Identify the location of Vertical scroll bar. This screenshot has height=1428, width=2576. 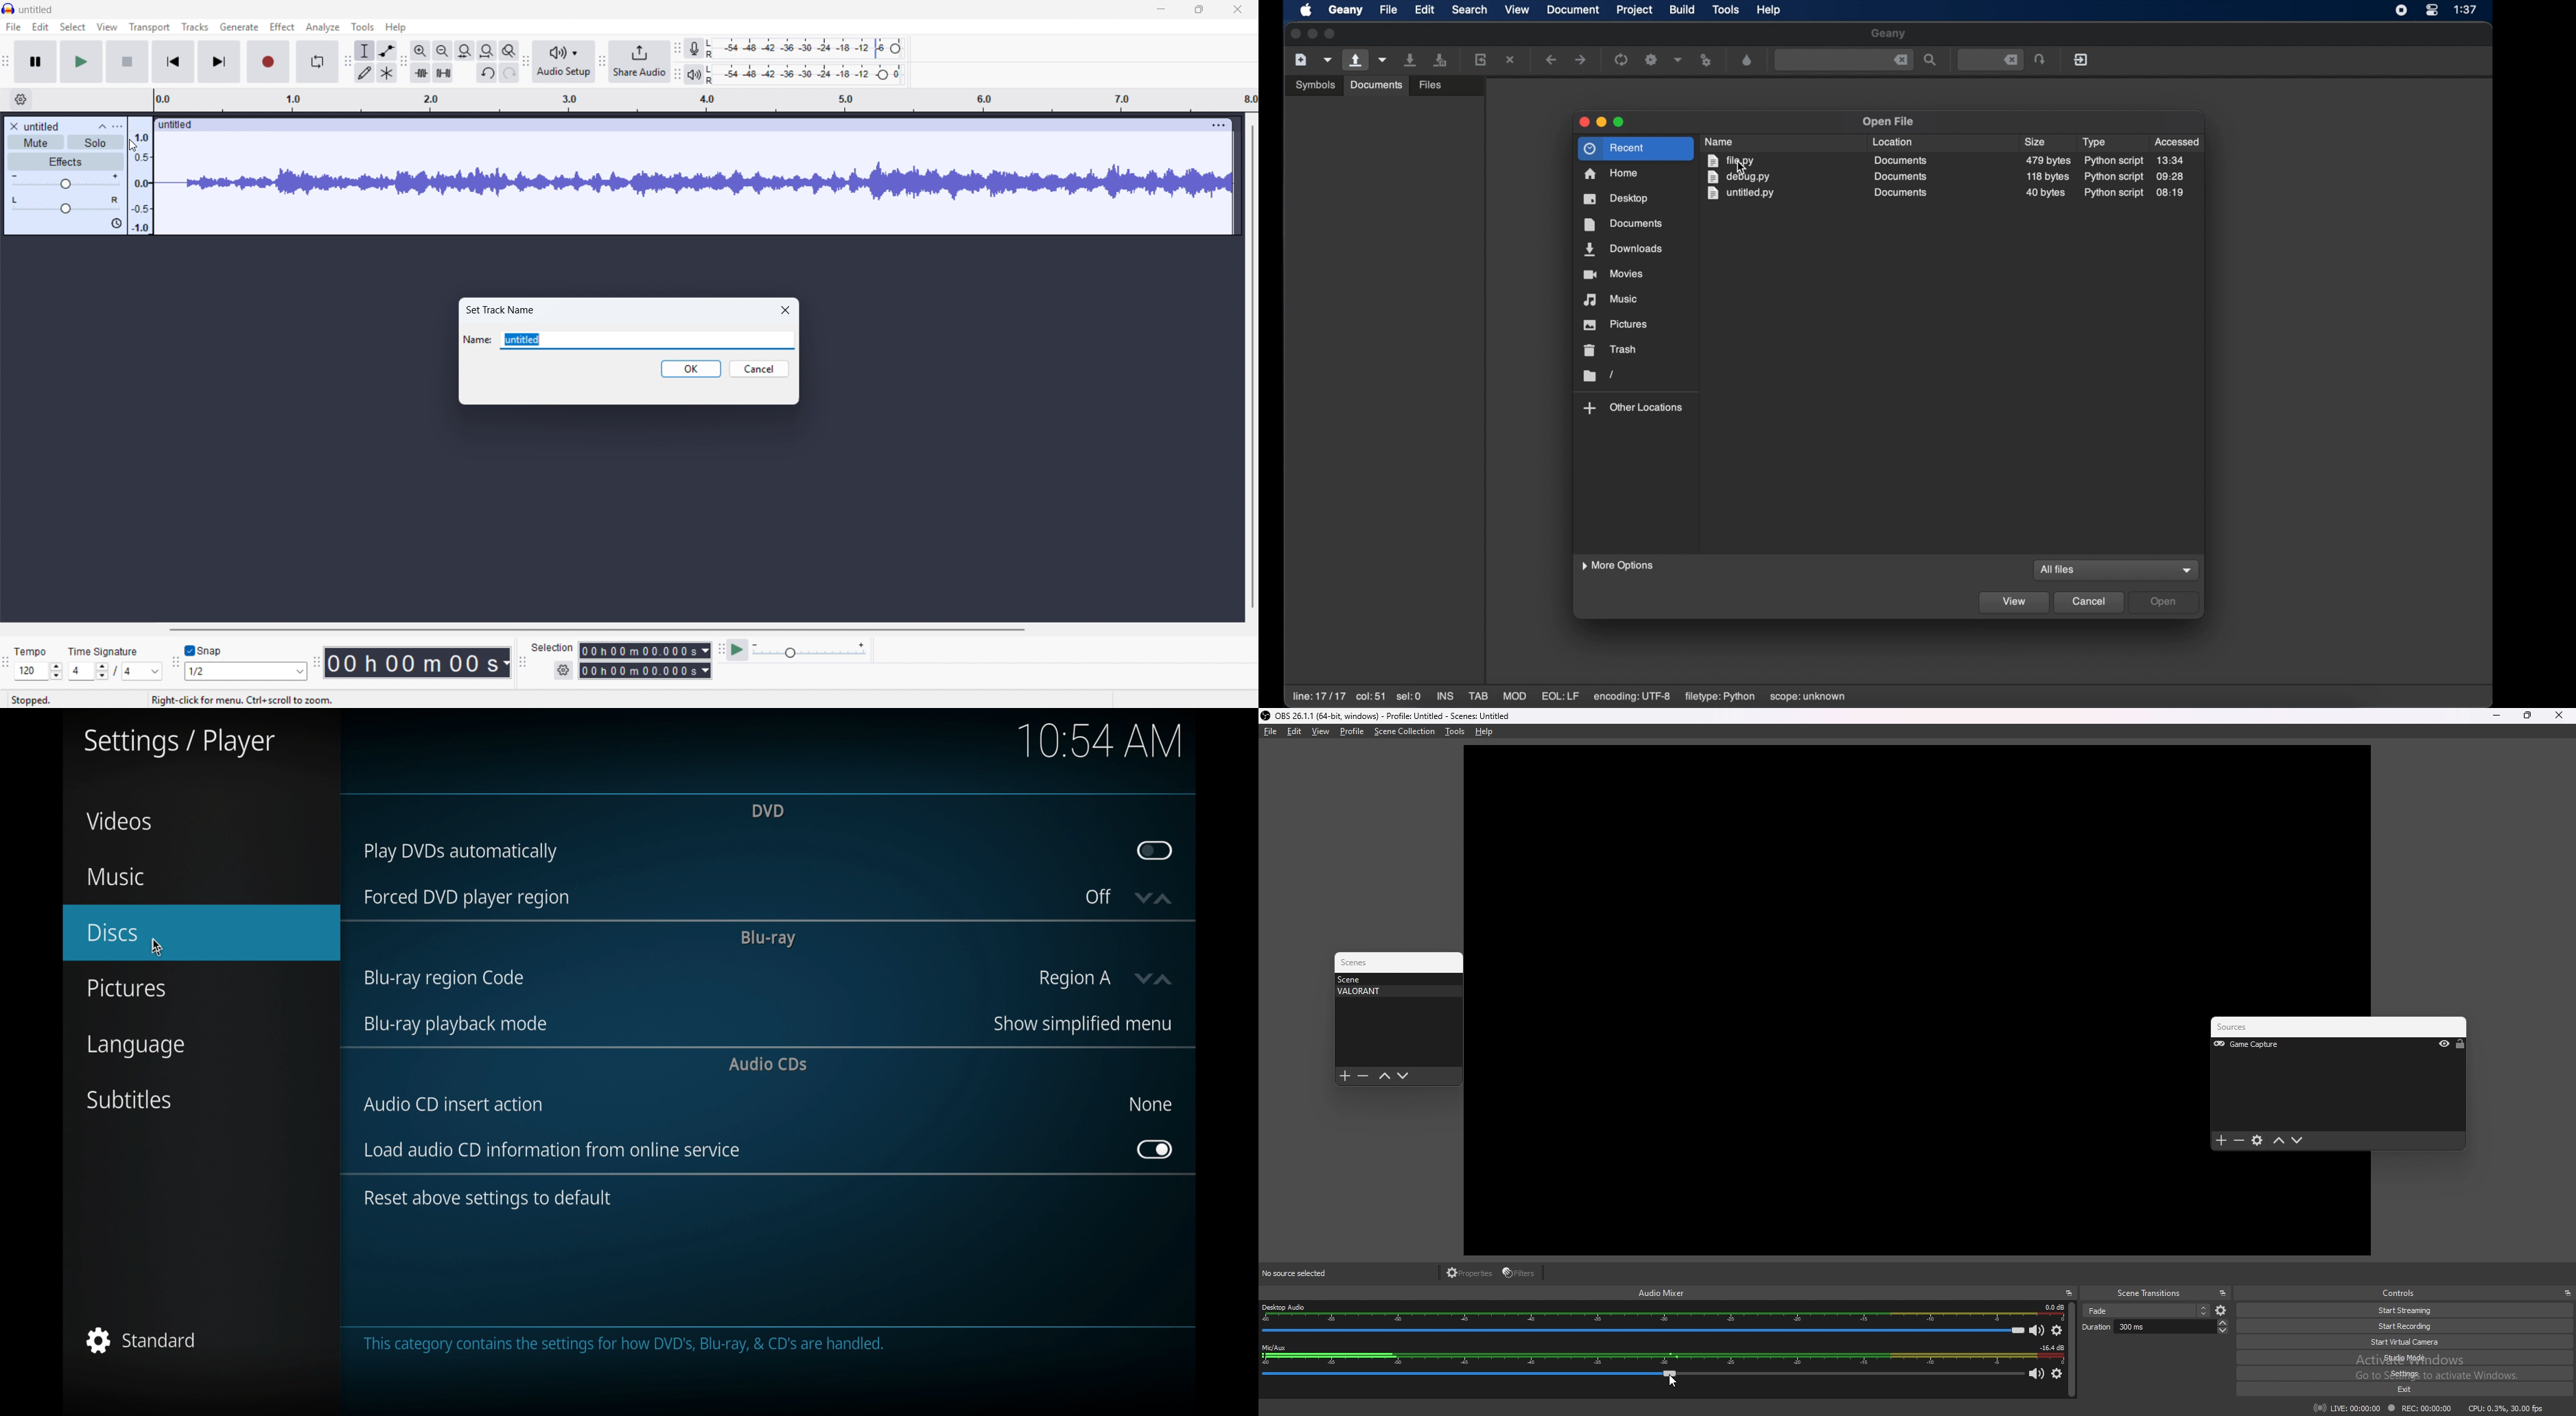
(1252, 365).